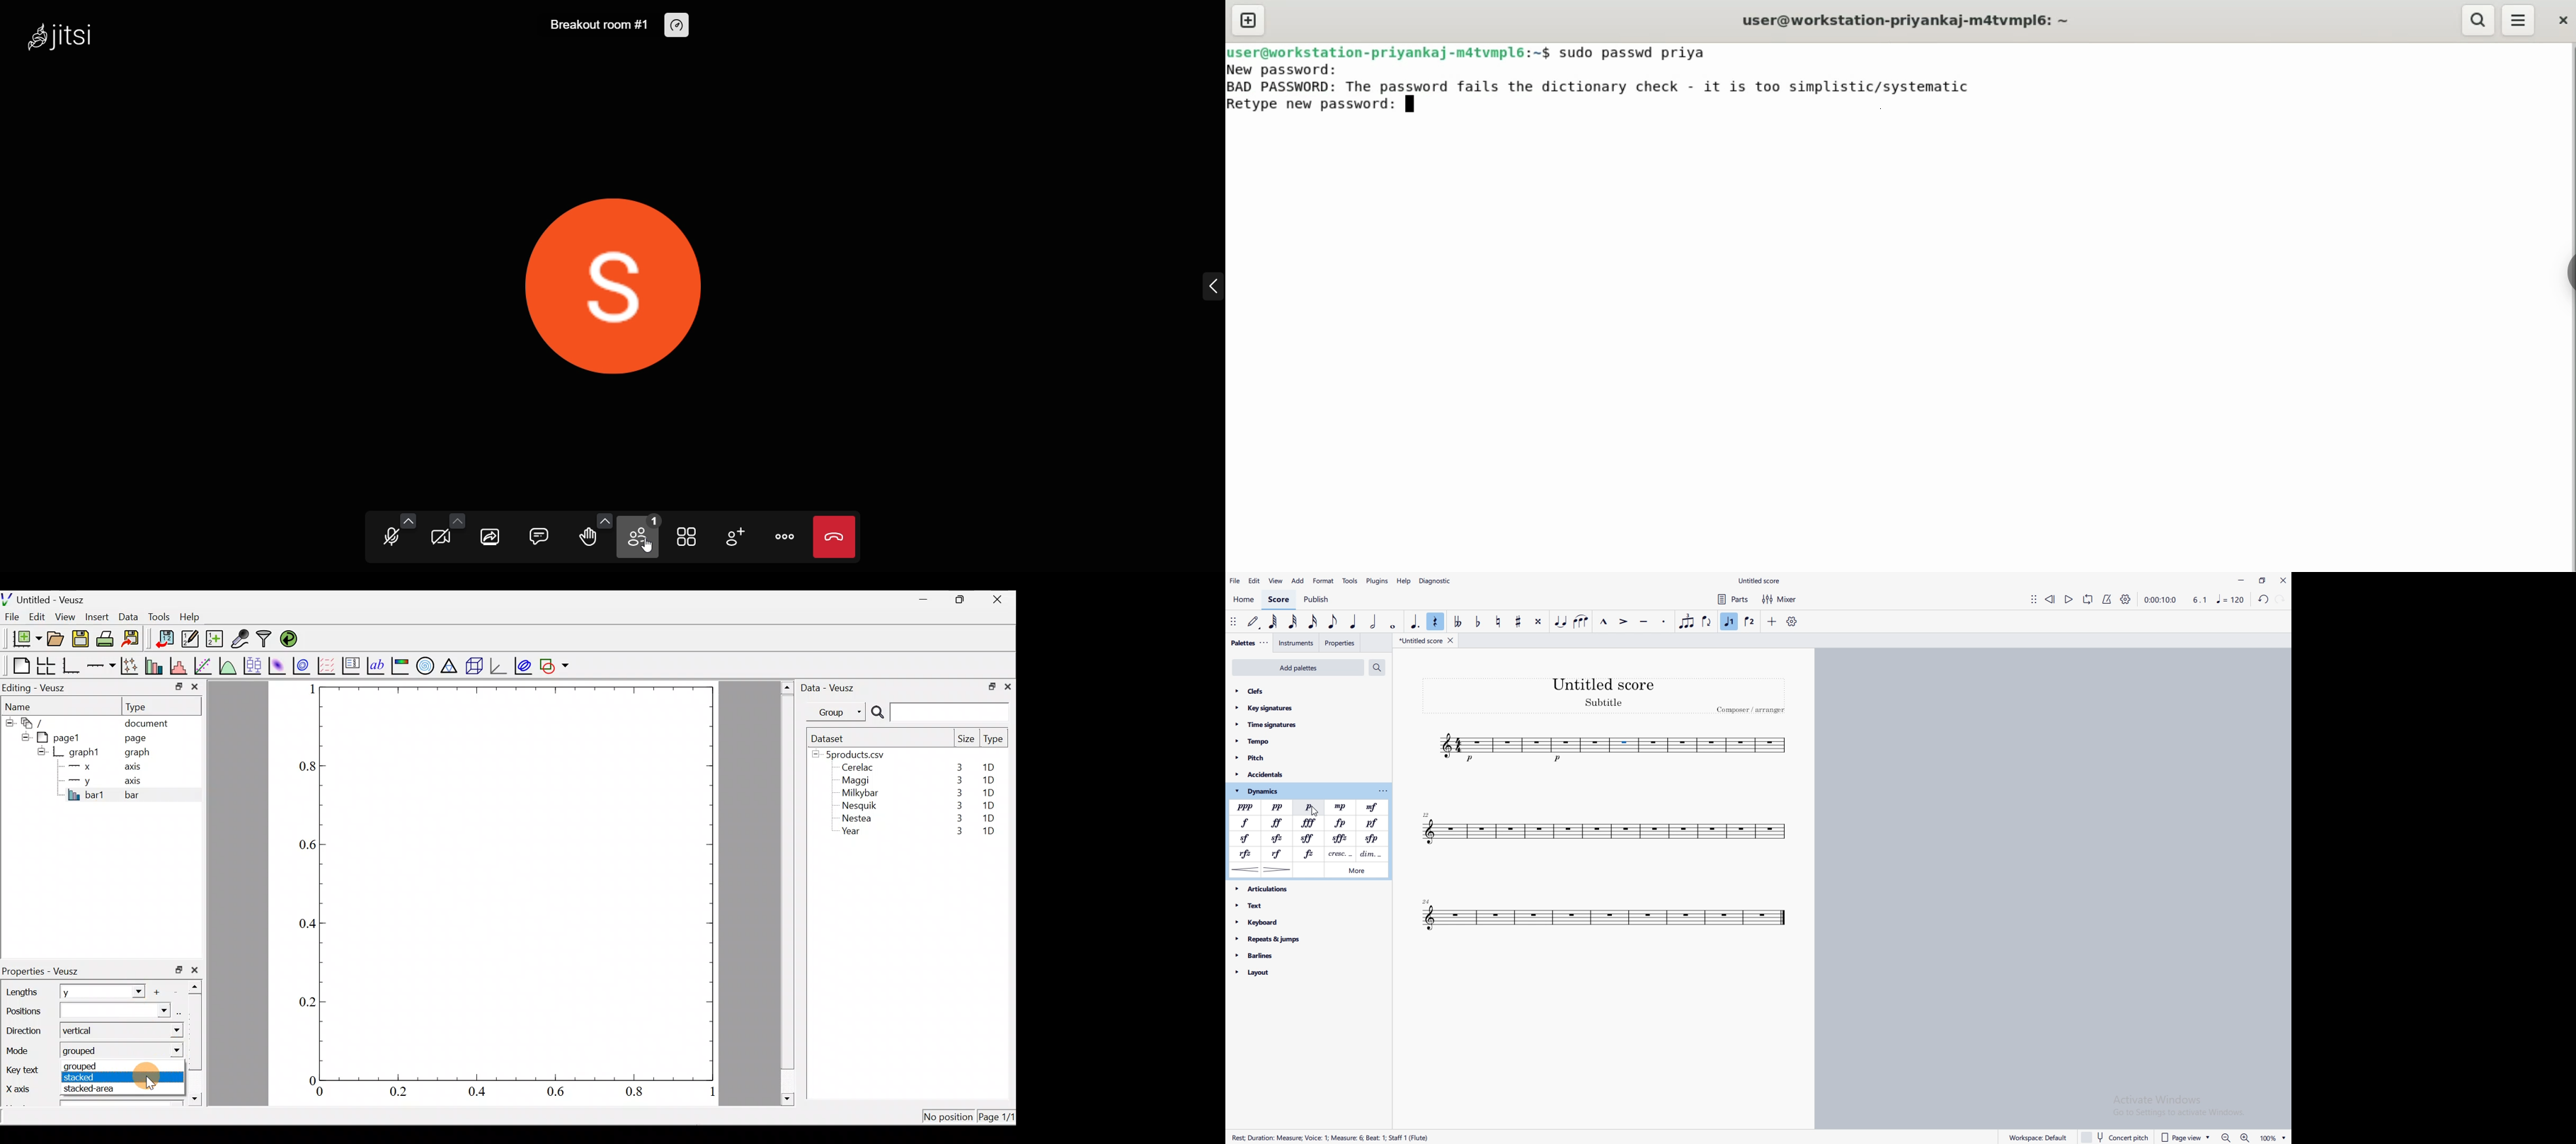 The image size is (2576, 1148). I want to click on view, so click(1276, 581).